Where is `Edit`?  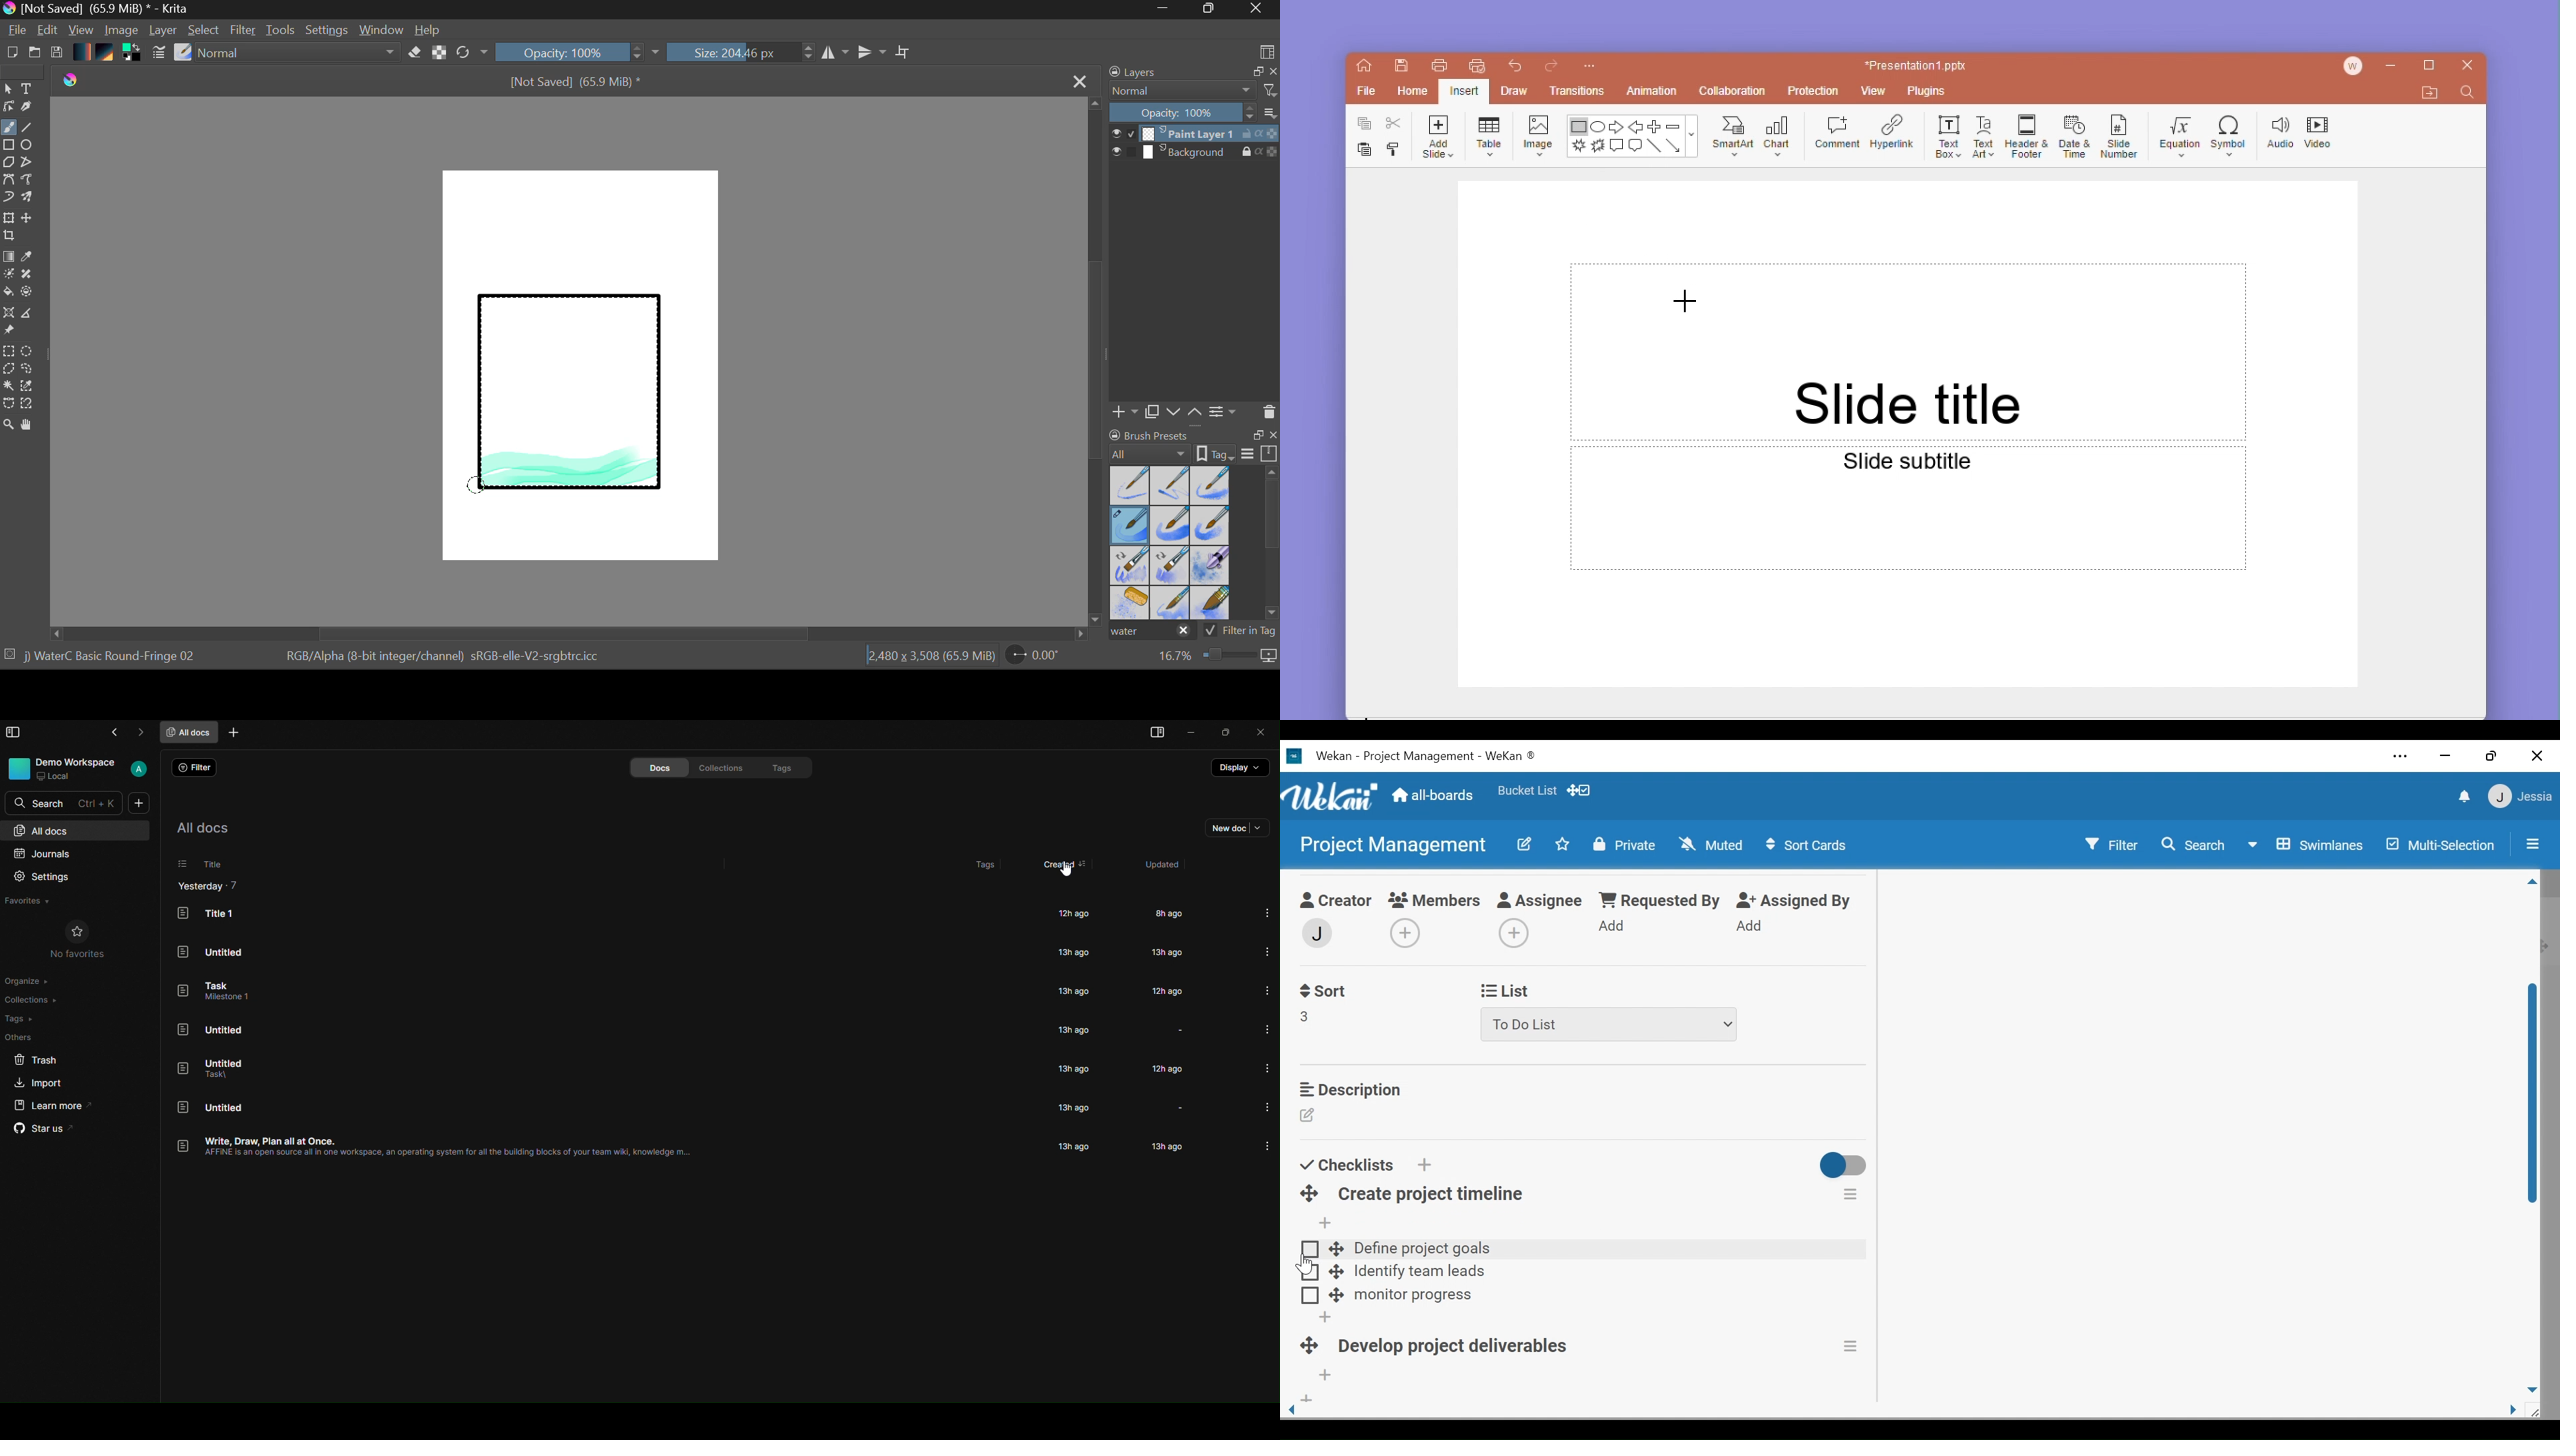 Edit is located at coordinates (1526, 845).